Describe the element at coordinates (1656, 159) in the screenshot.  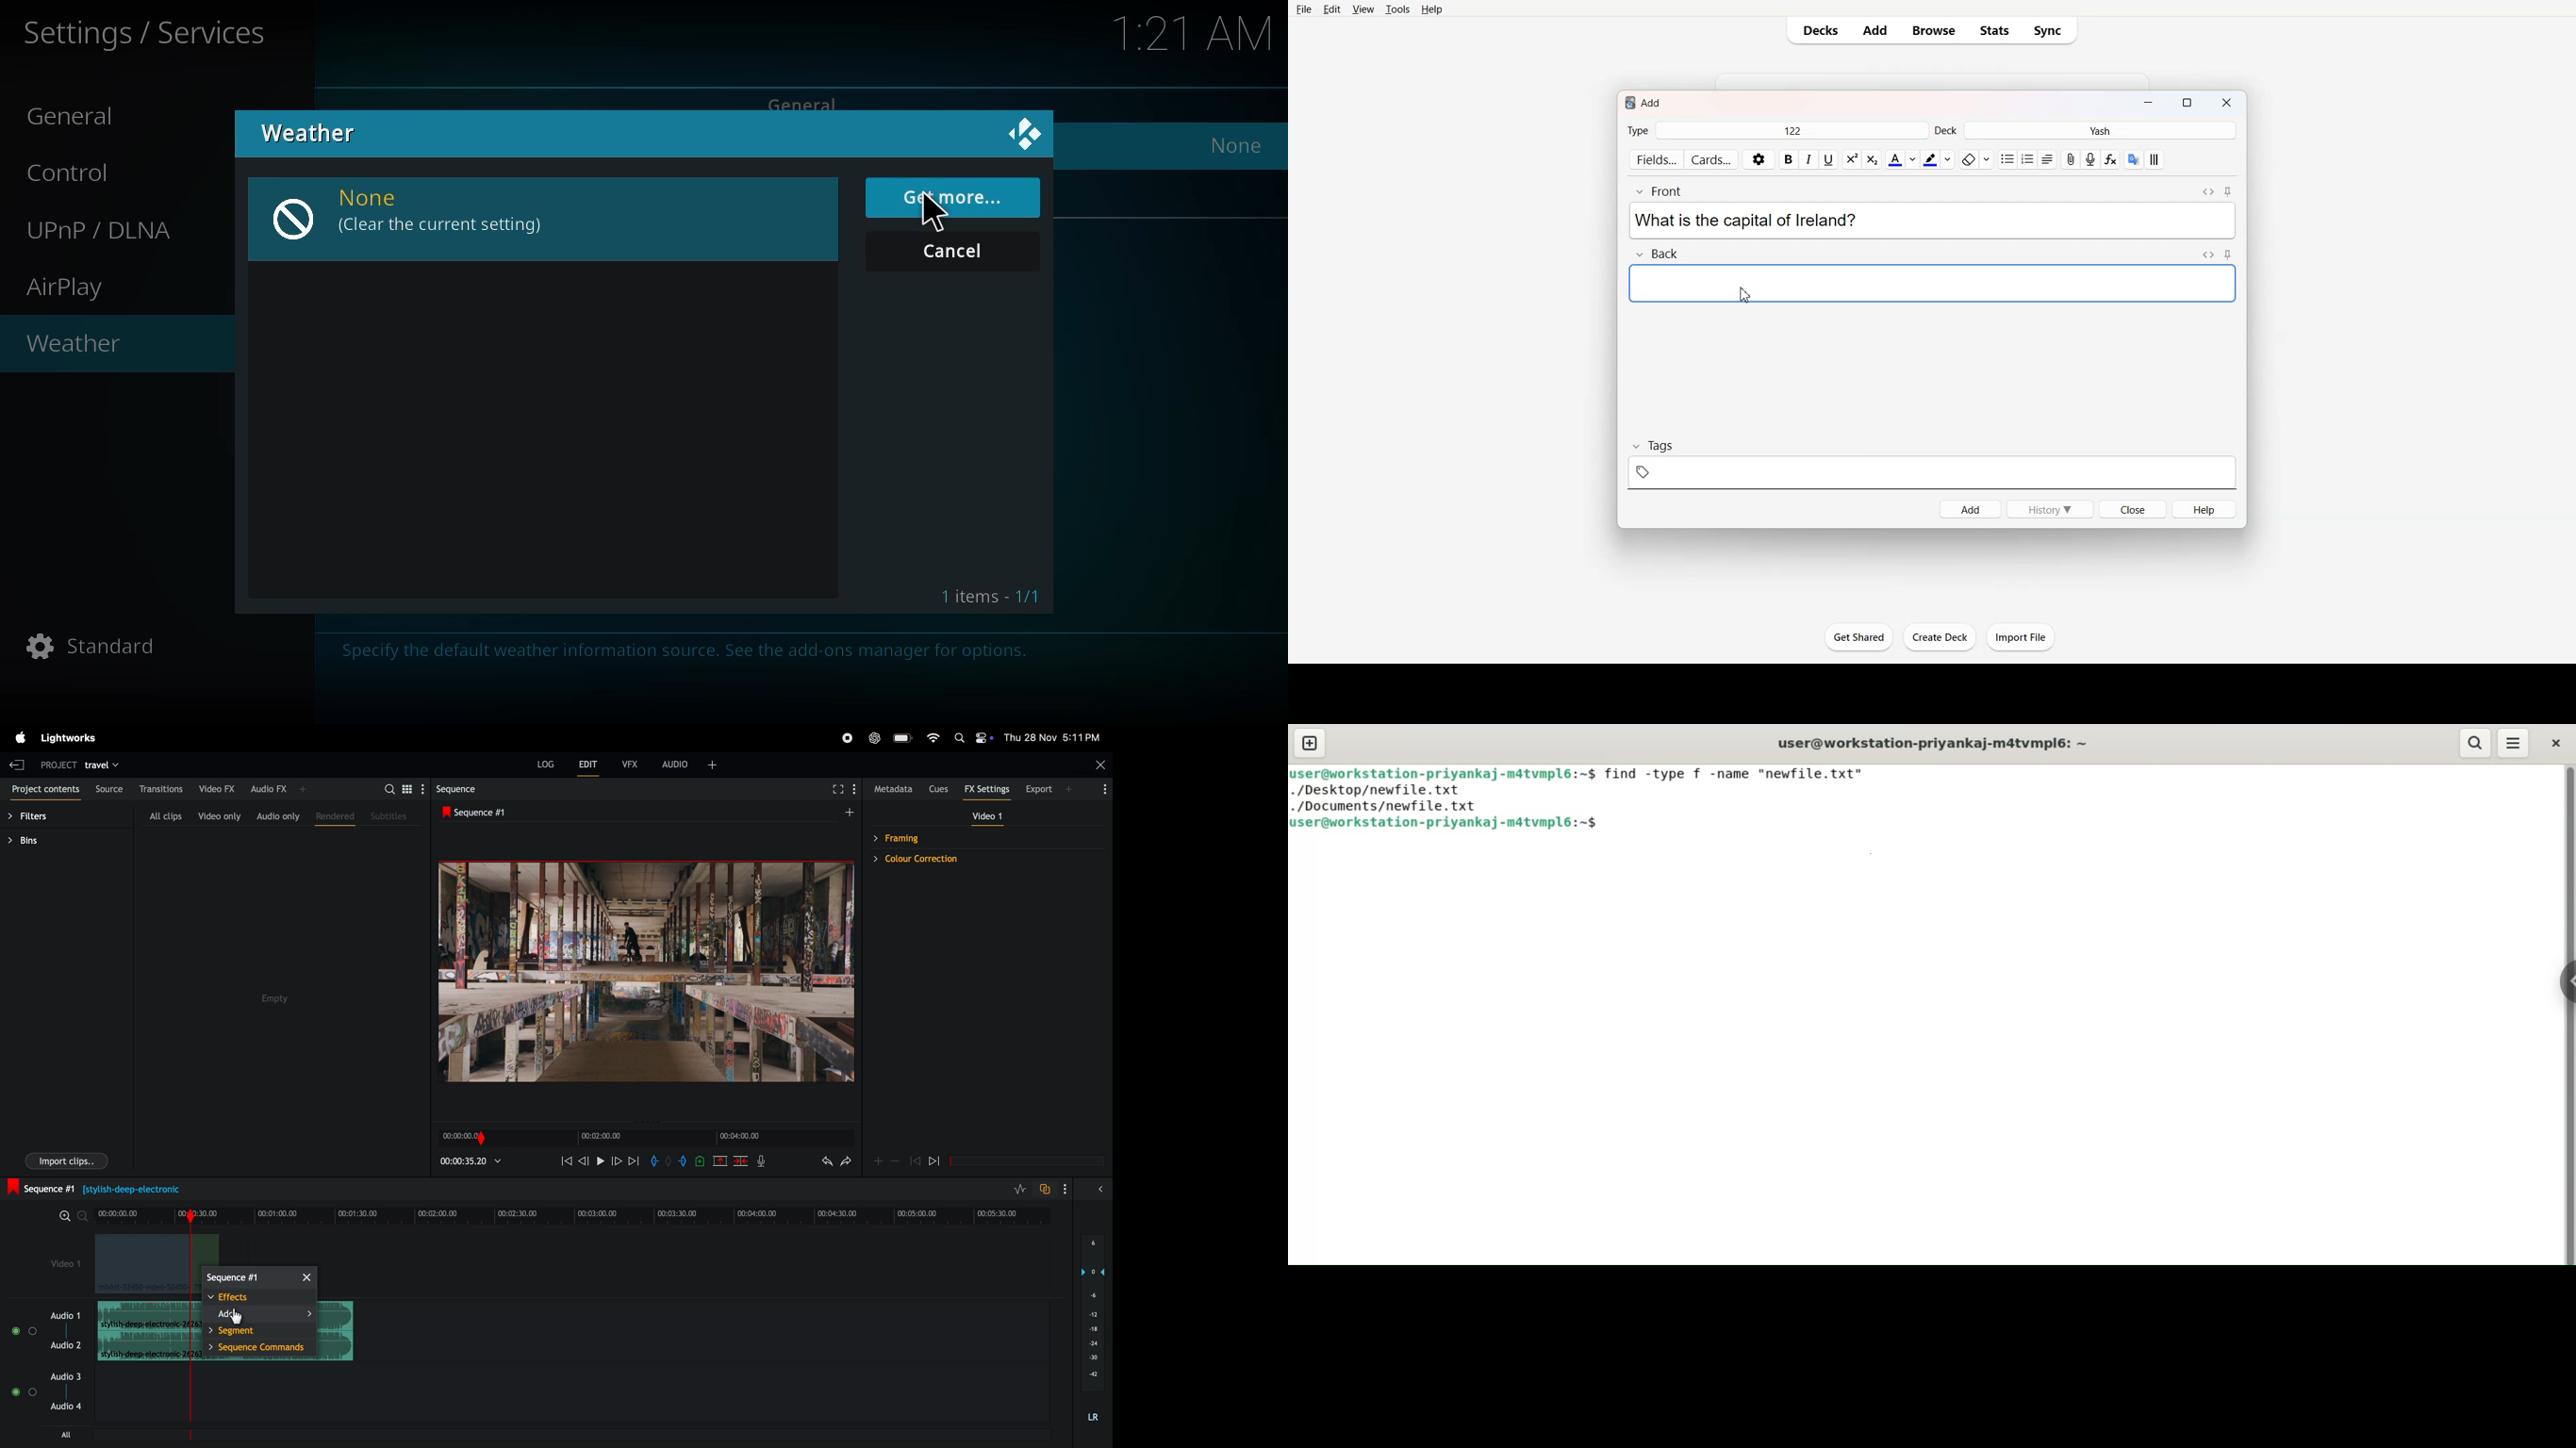
I see `Fields` at that location.